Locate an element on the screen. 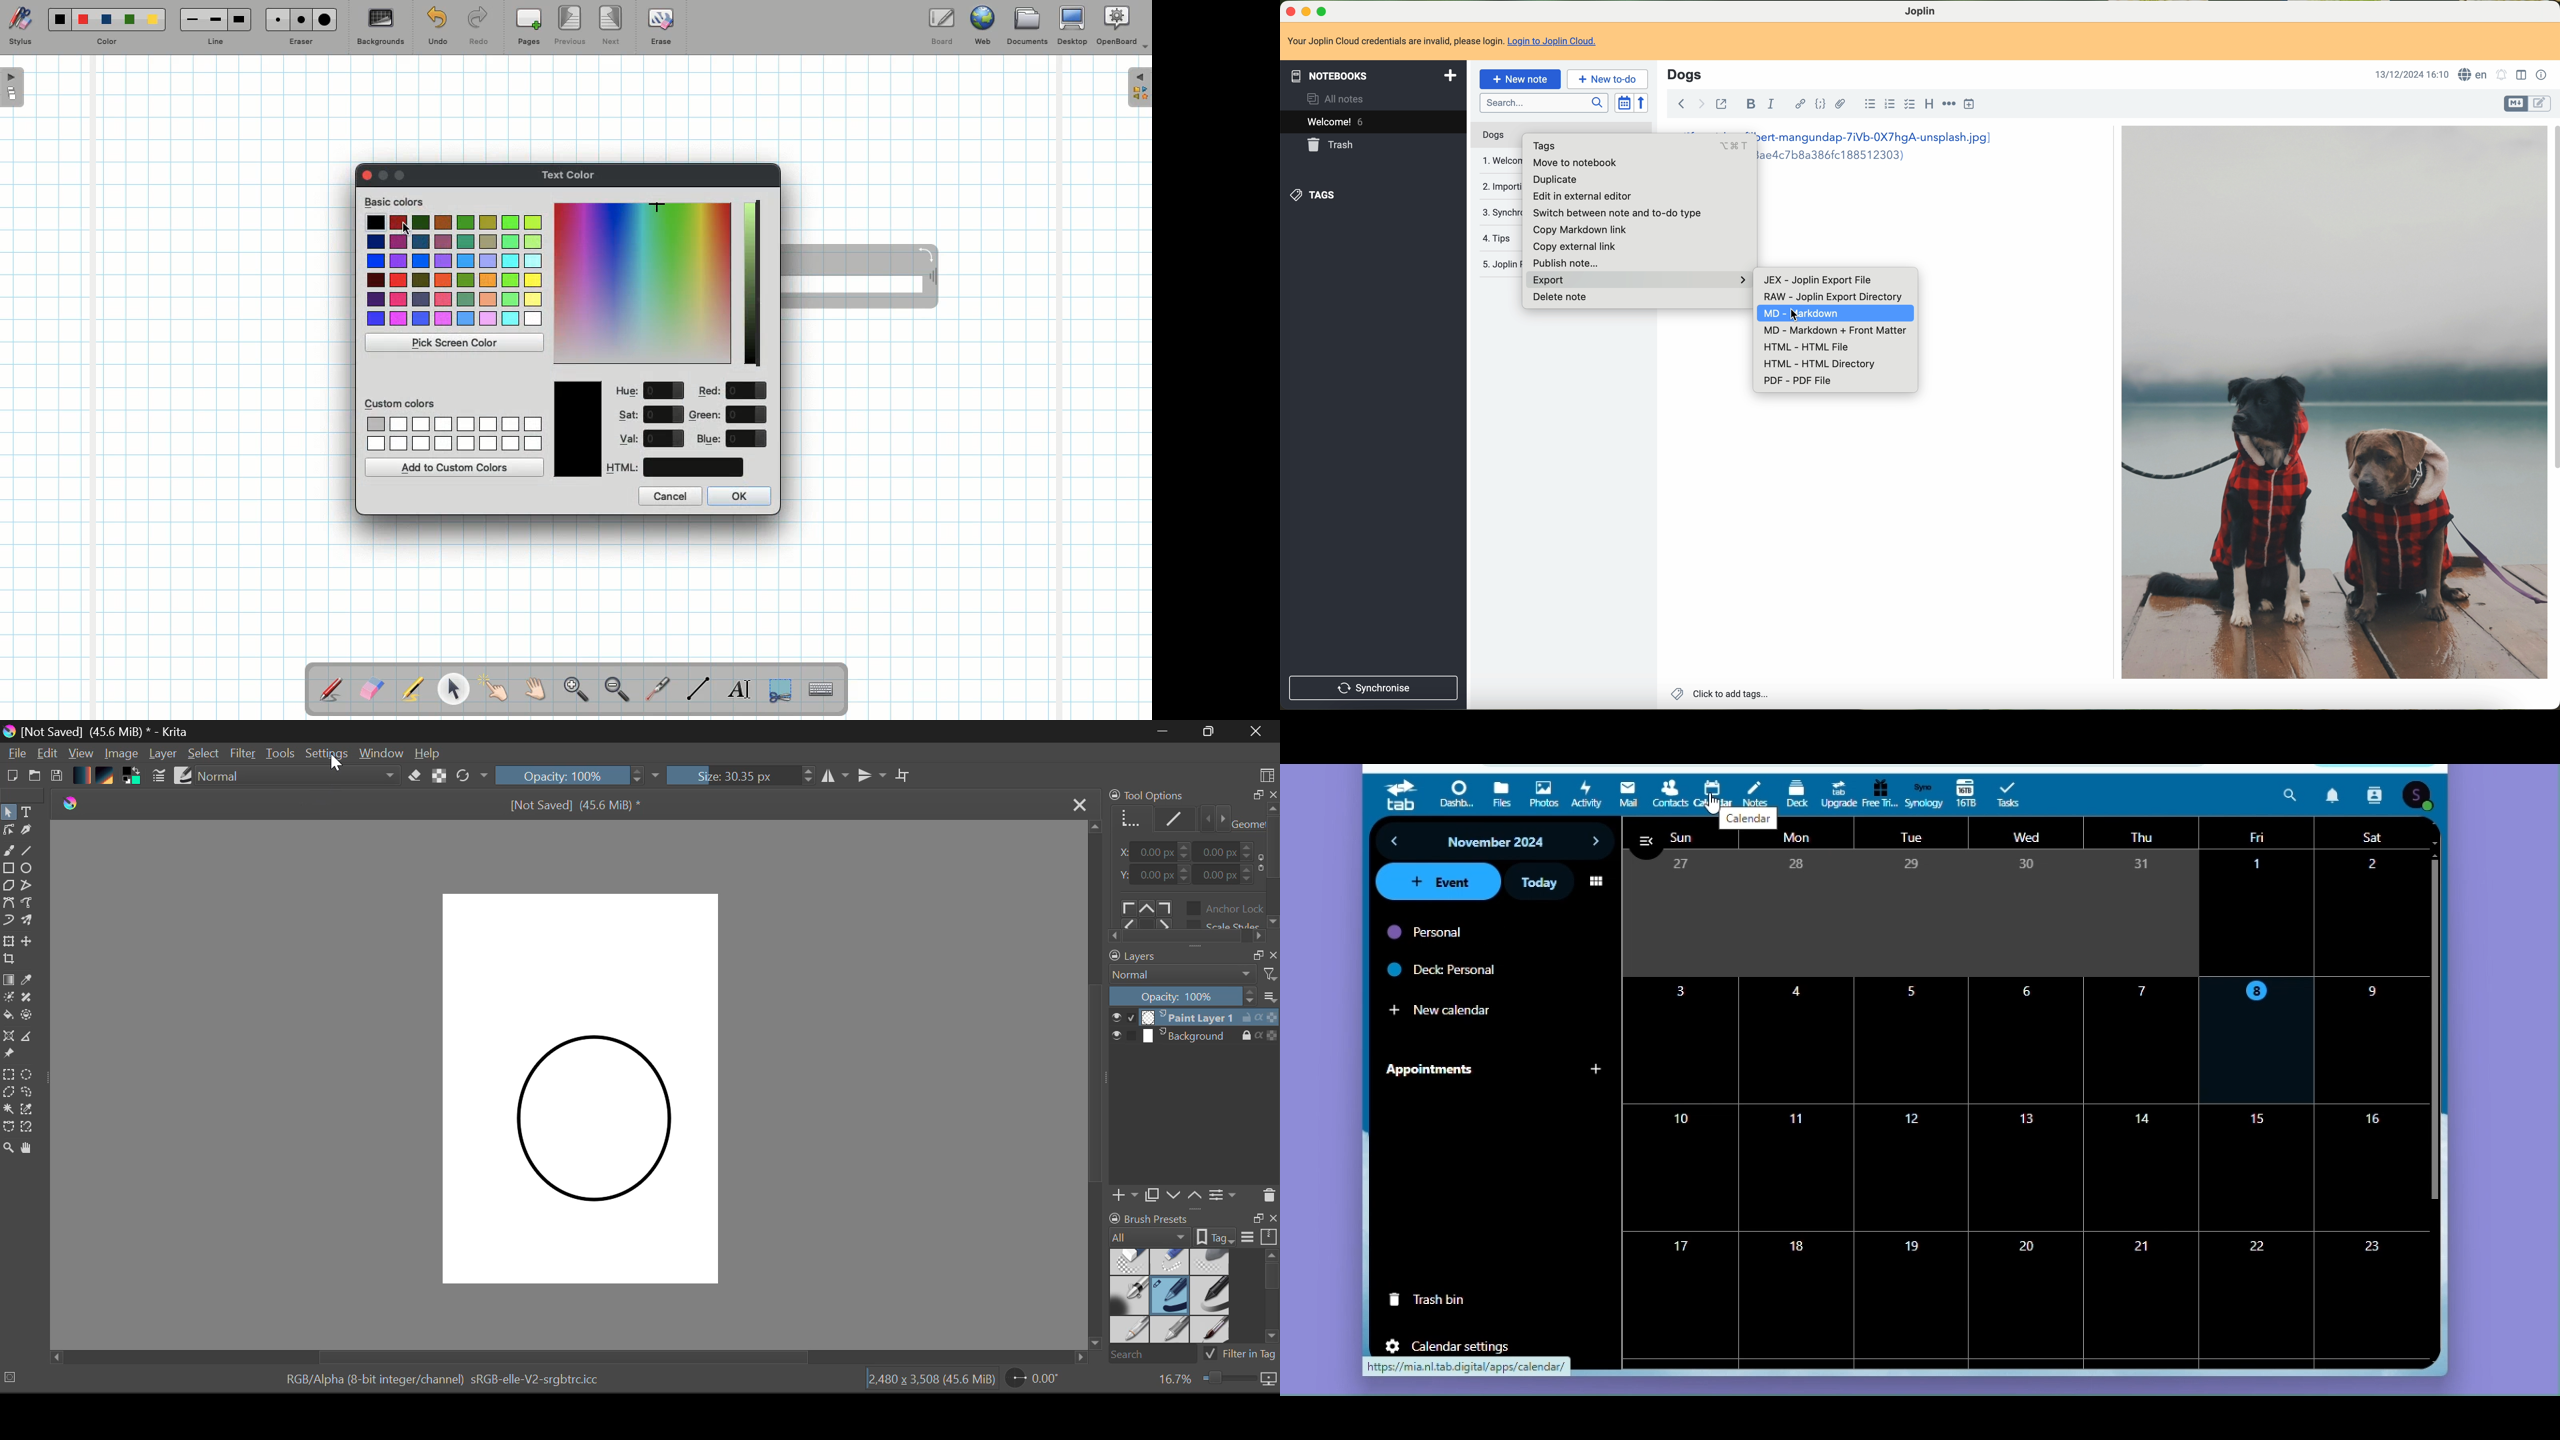 The width and height of the screenshot is (2576, 1456). all notes is located at coordinates (1337, 99).